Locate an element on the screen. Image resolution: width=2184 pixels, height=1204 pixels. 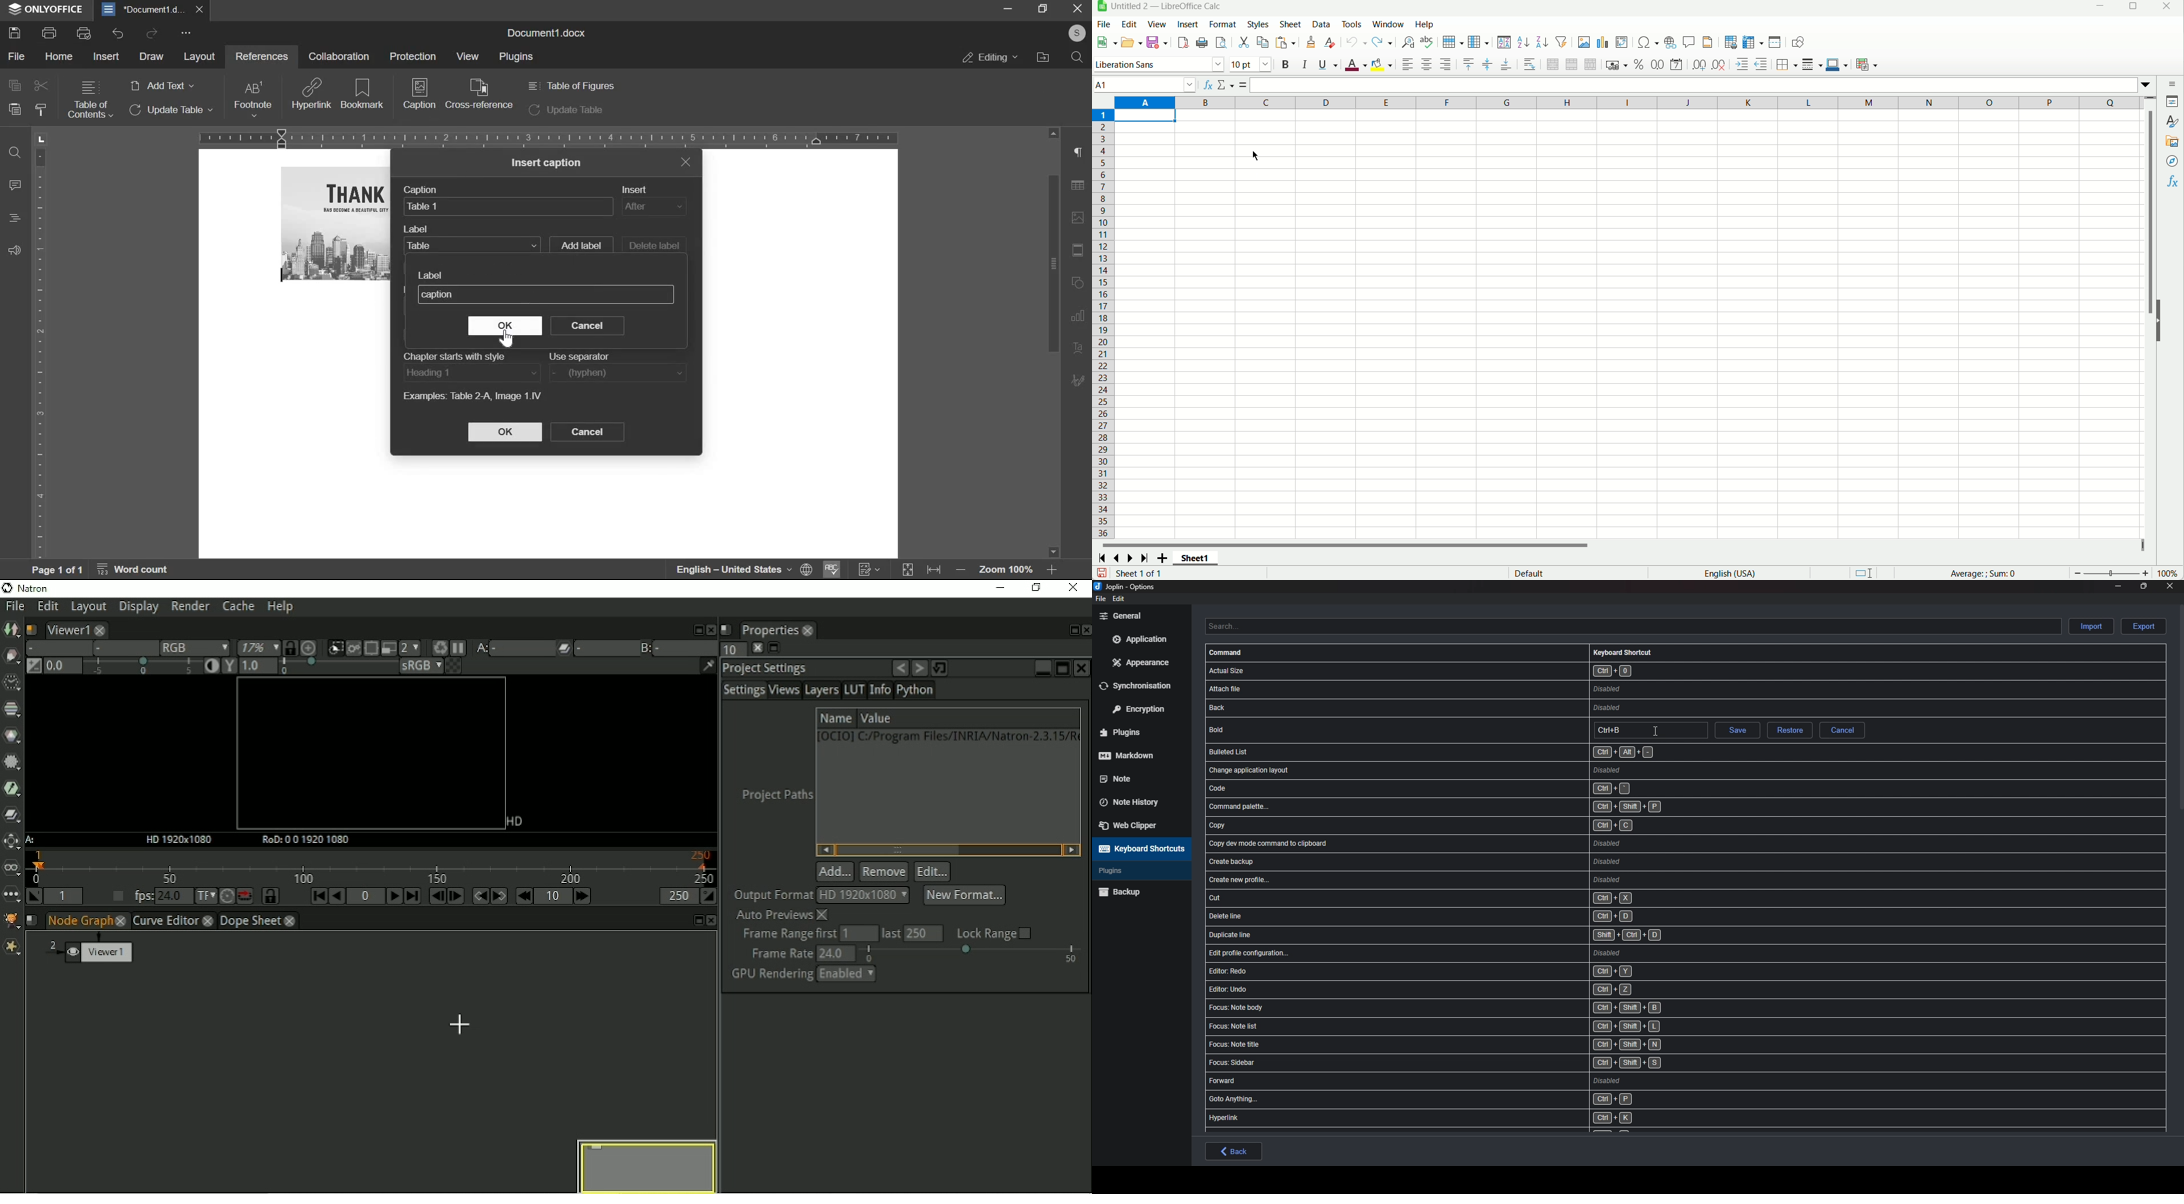
Save changes is located at coordinates (1100, 572).